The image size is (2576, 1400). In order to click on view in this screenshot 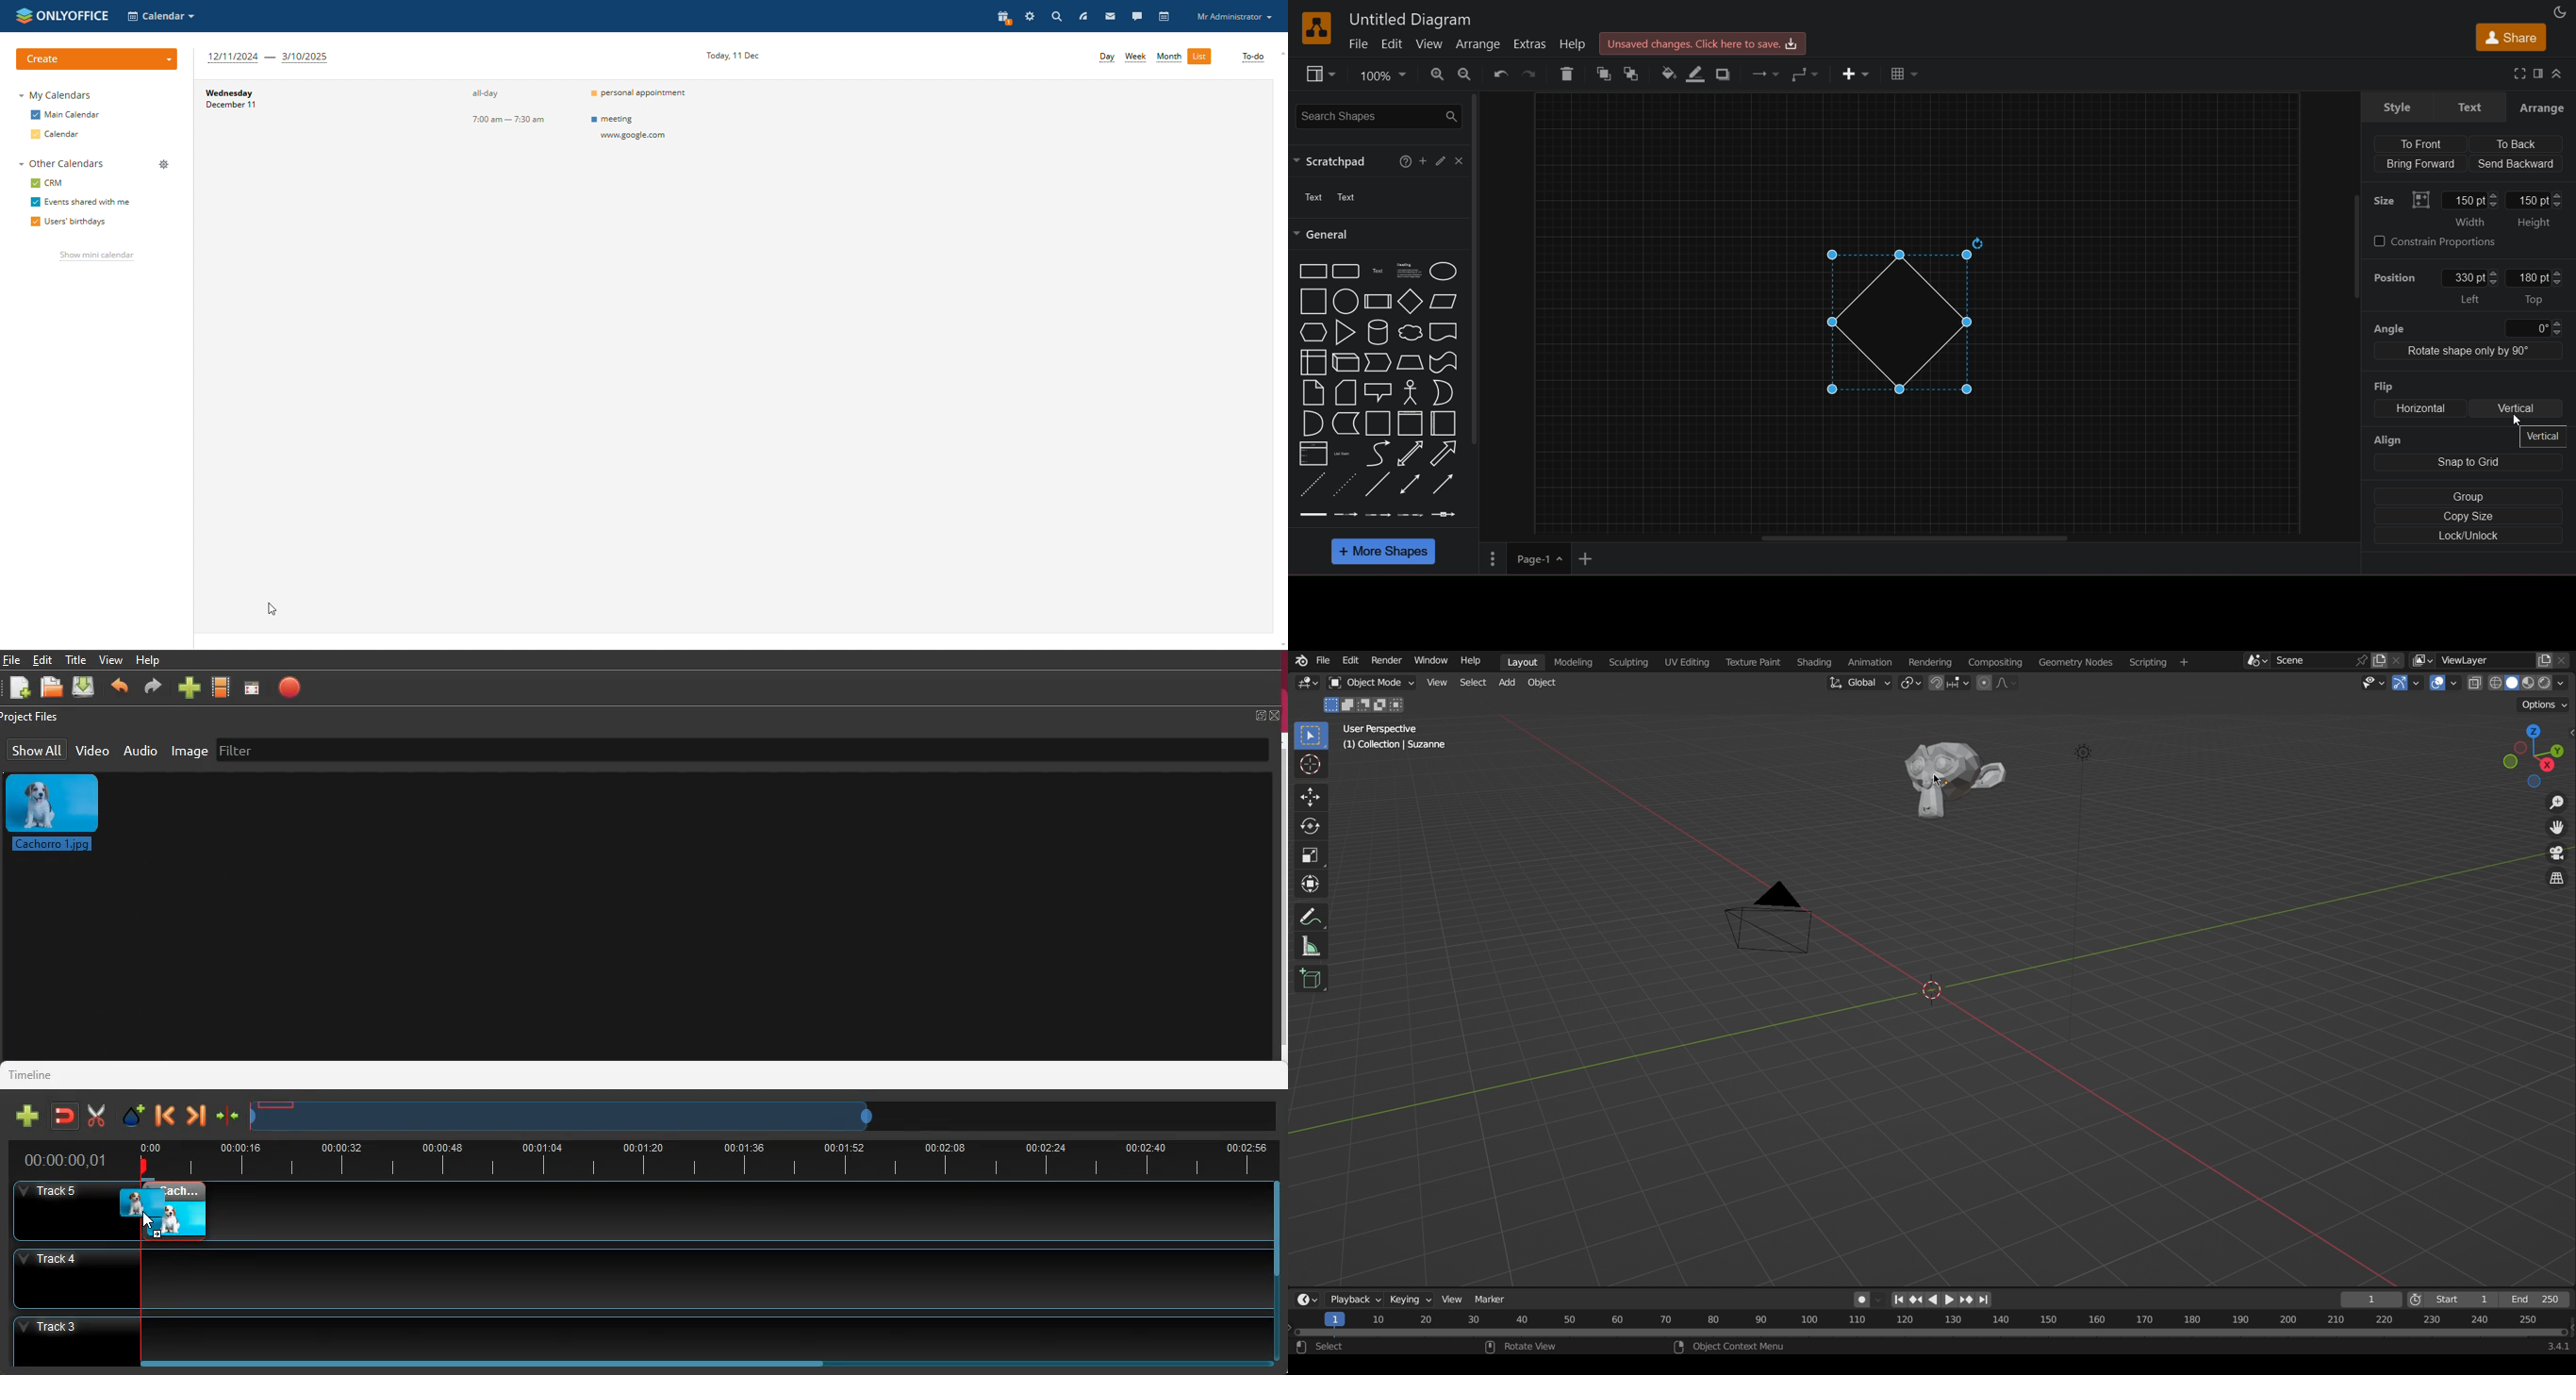, I will do `click(1322, 74)`.